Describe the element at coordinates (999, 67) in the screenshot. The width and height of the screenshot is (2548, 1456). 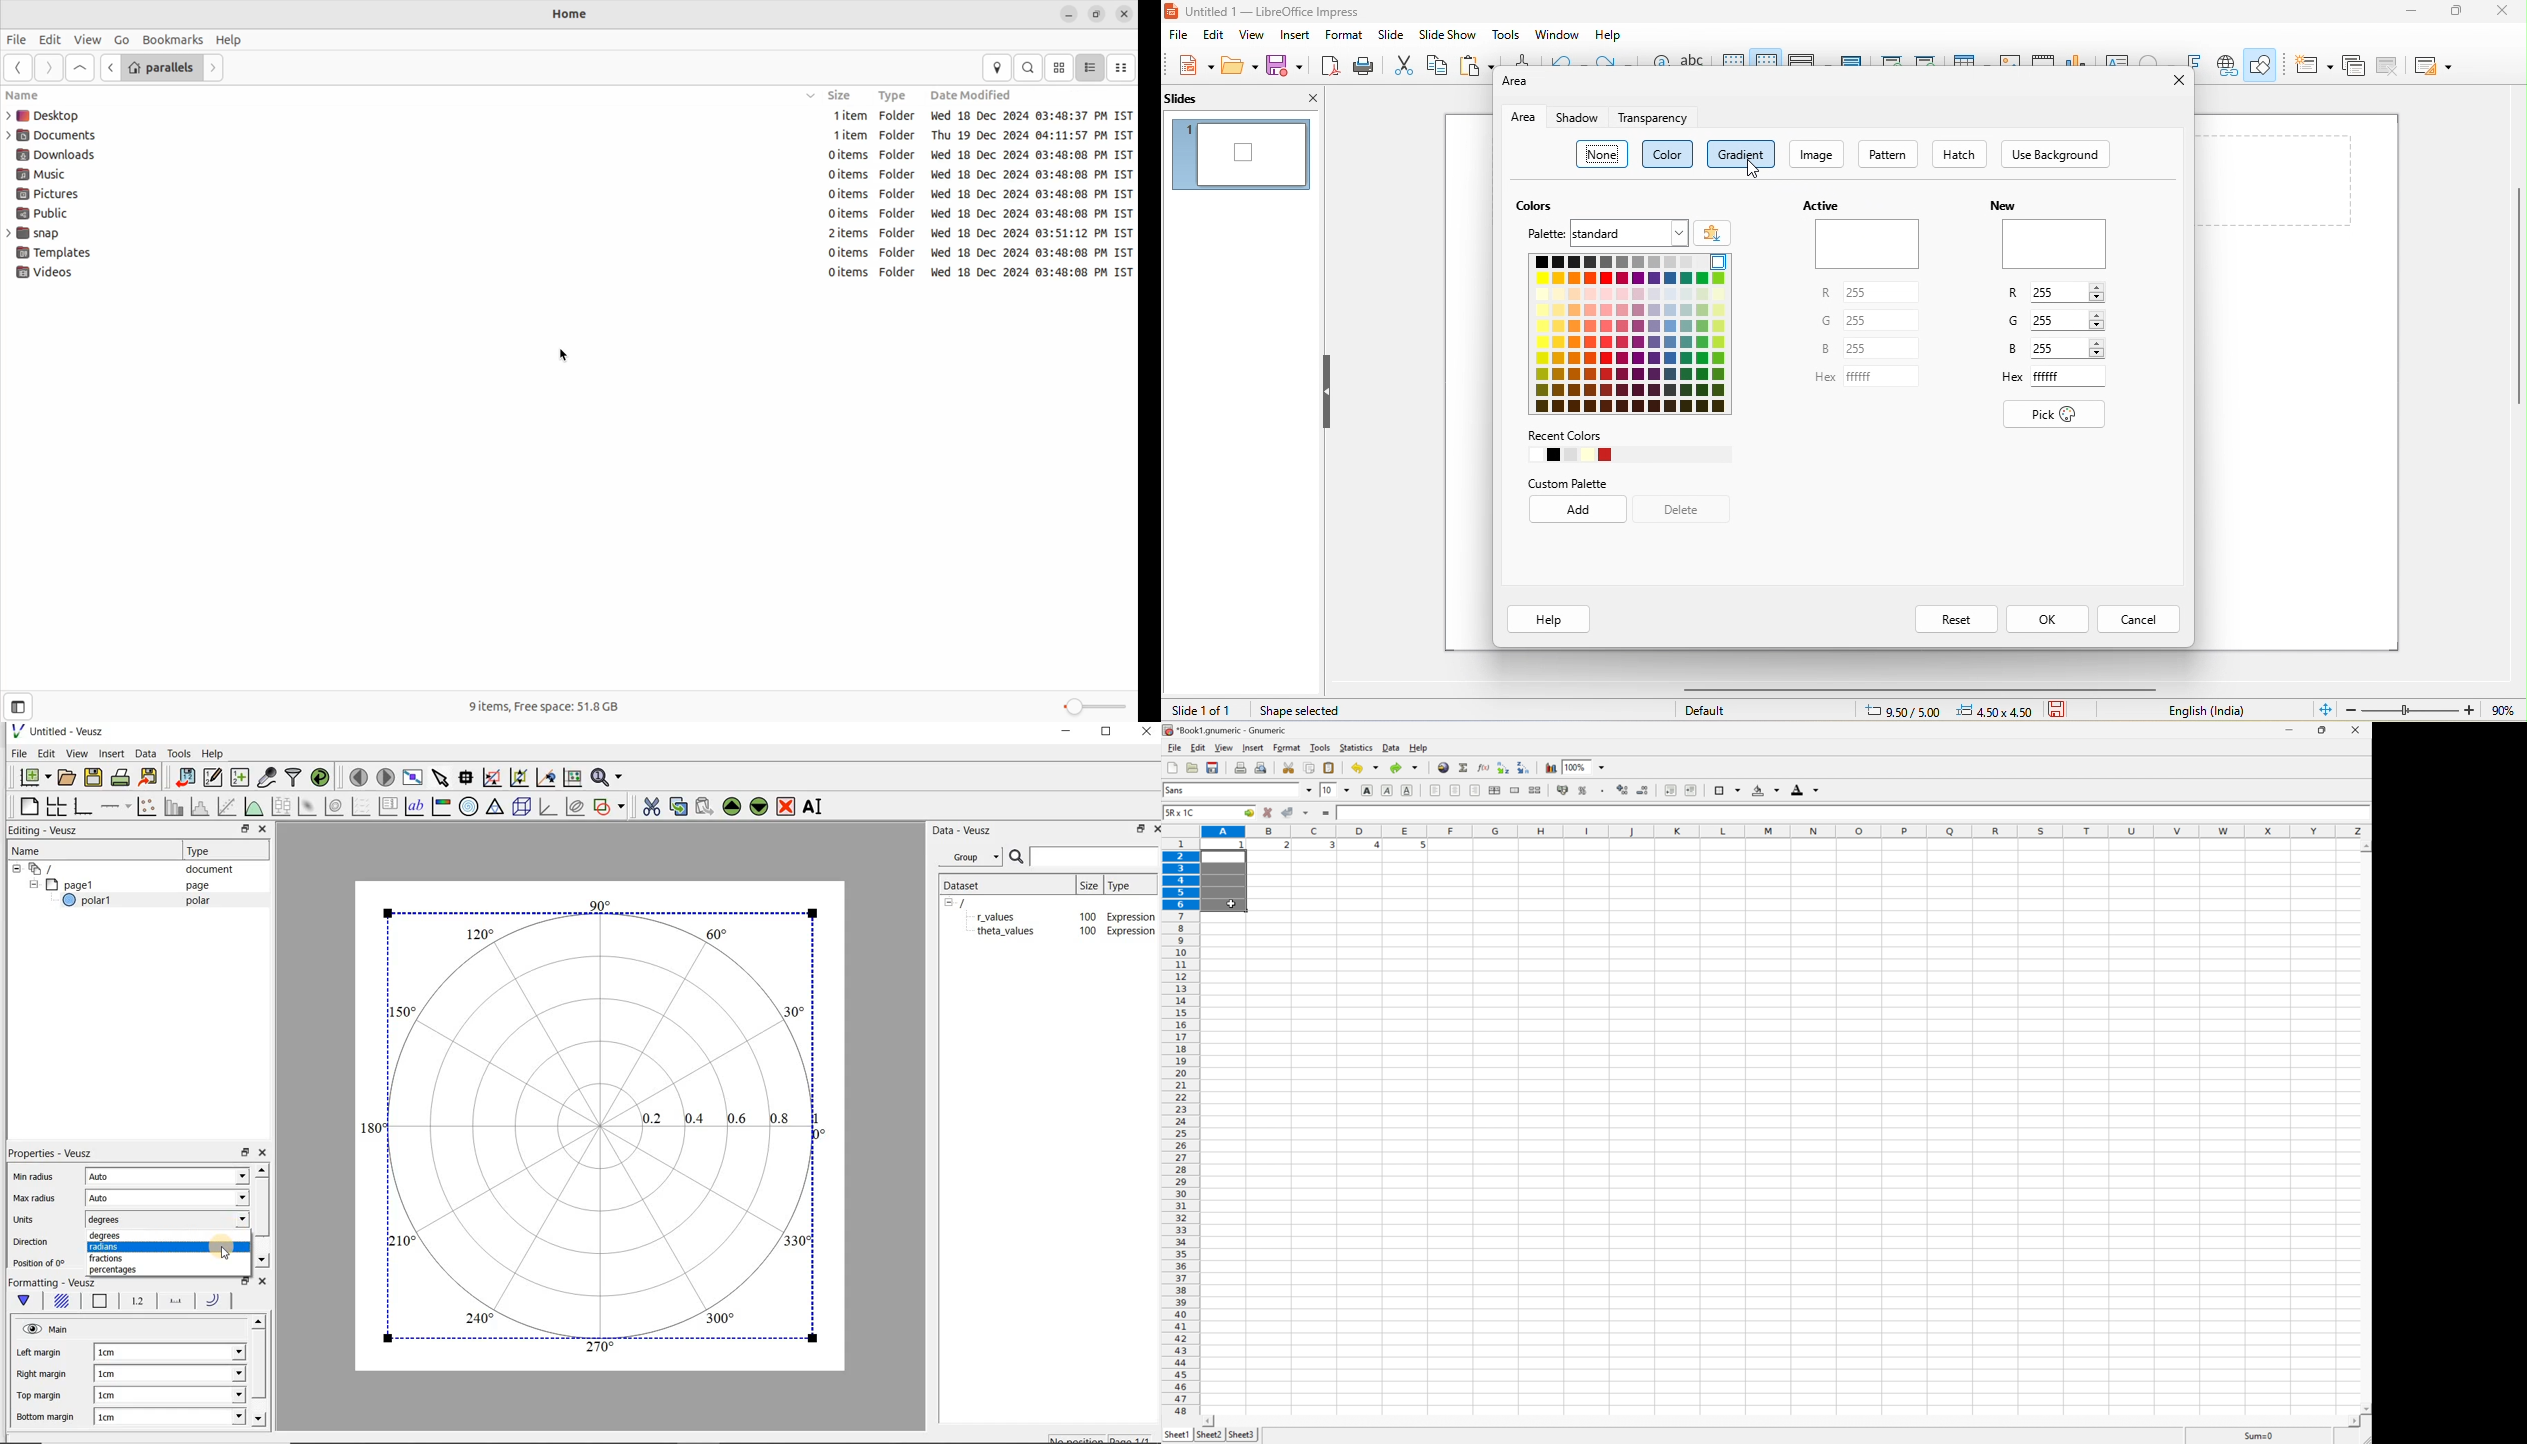
I see `maps` at that location.